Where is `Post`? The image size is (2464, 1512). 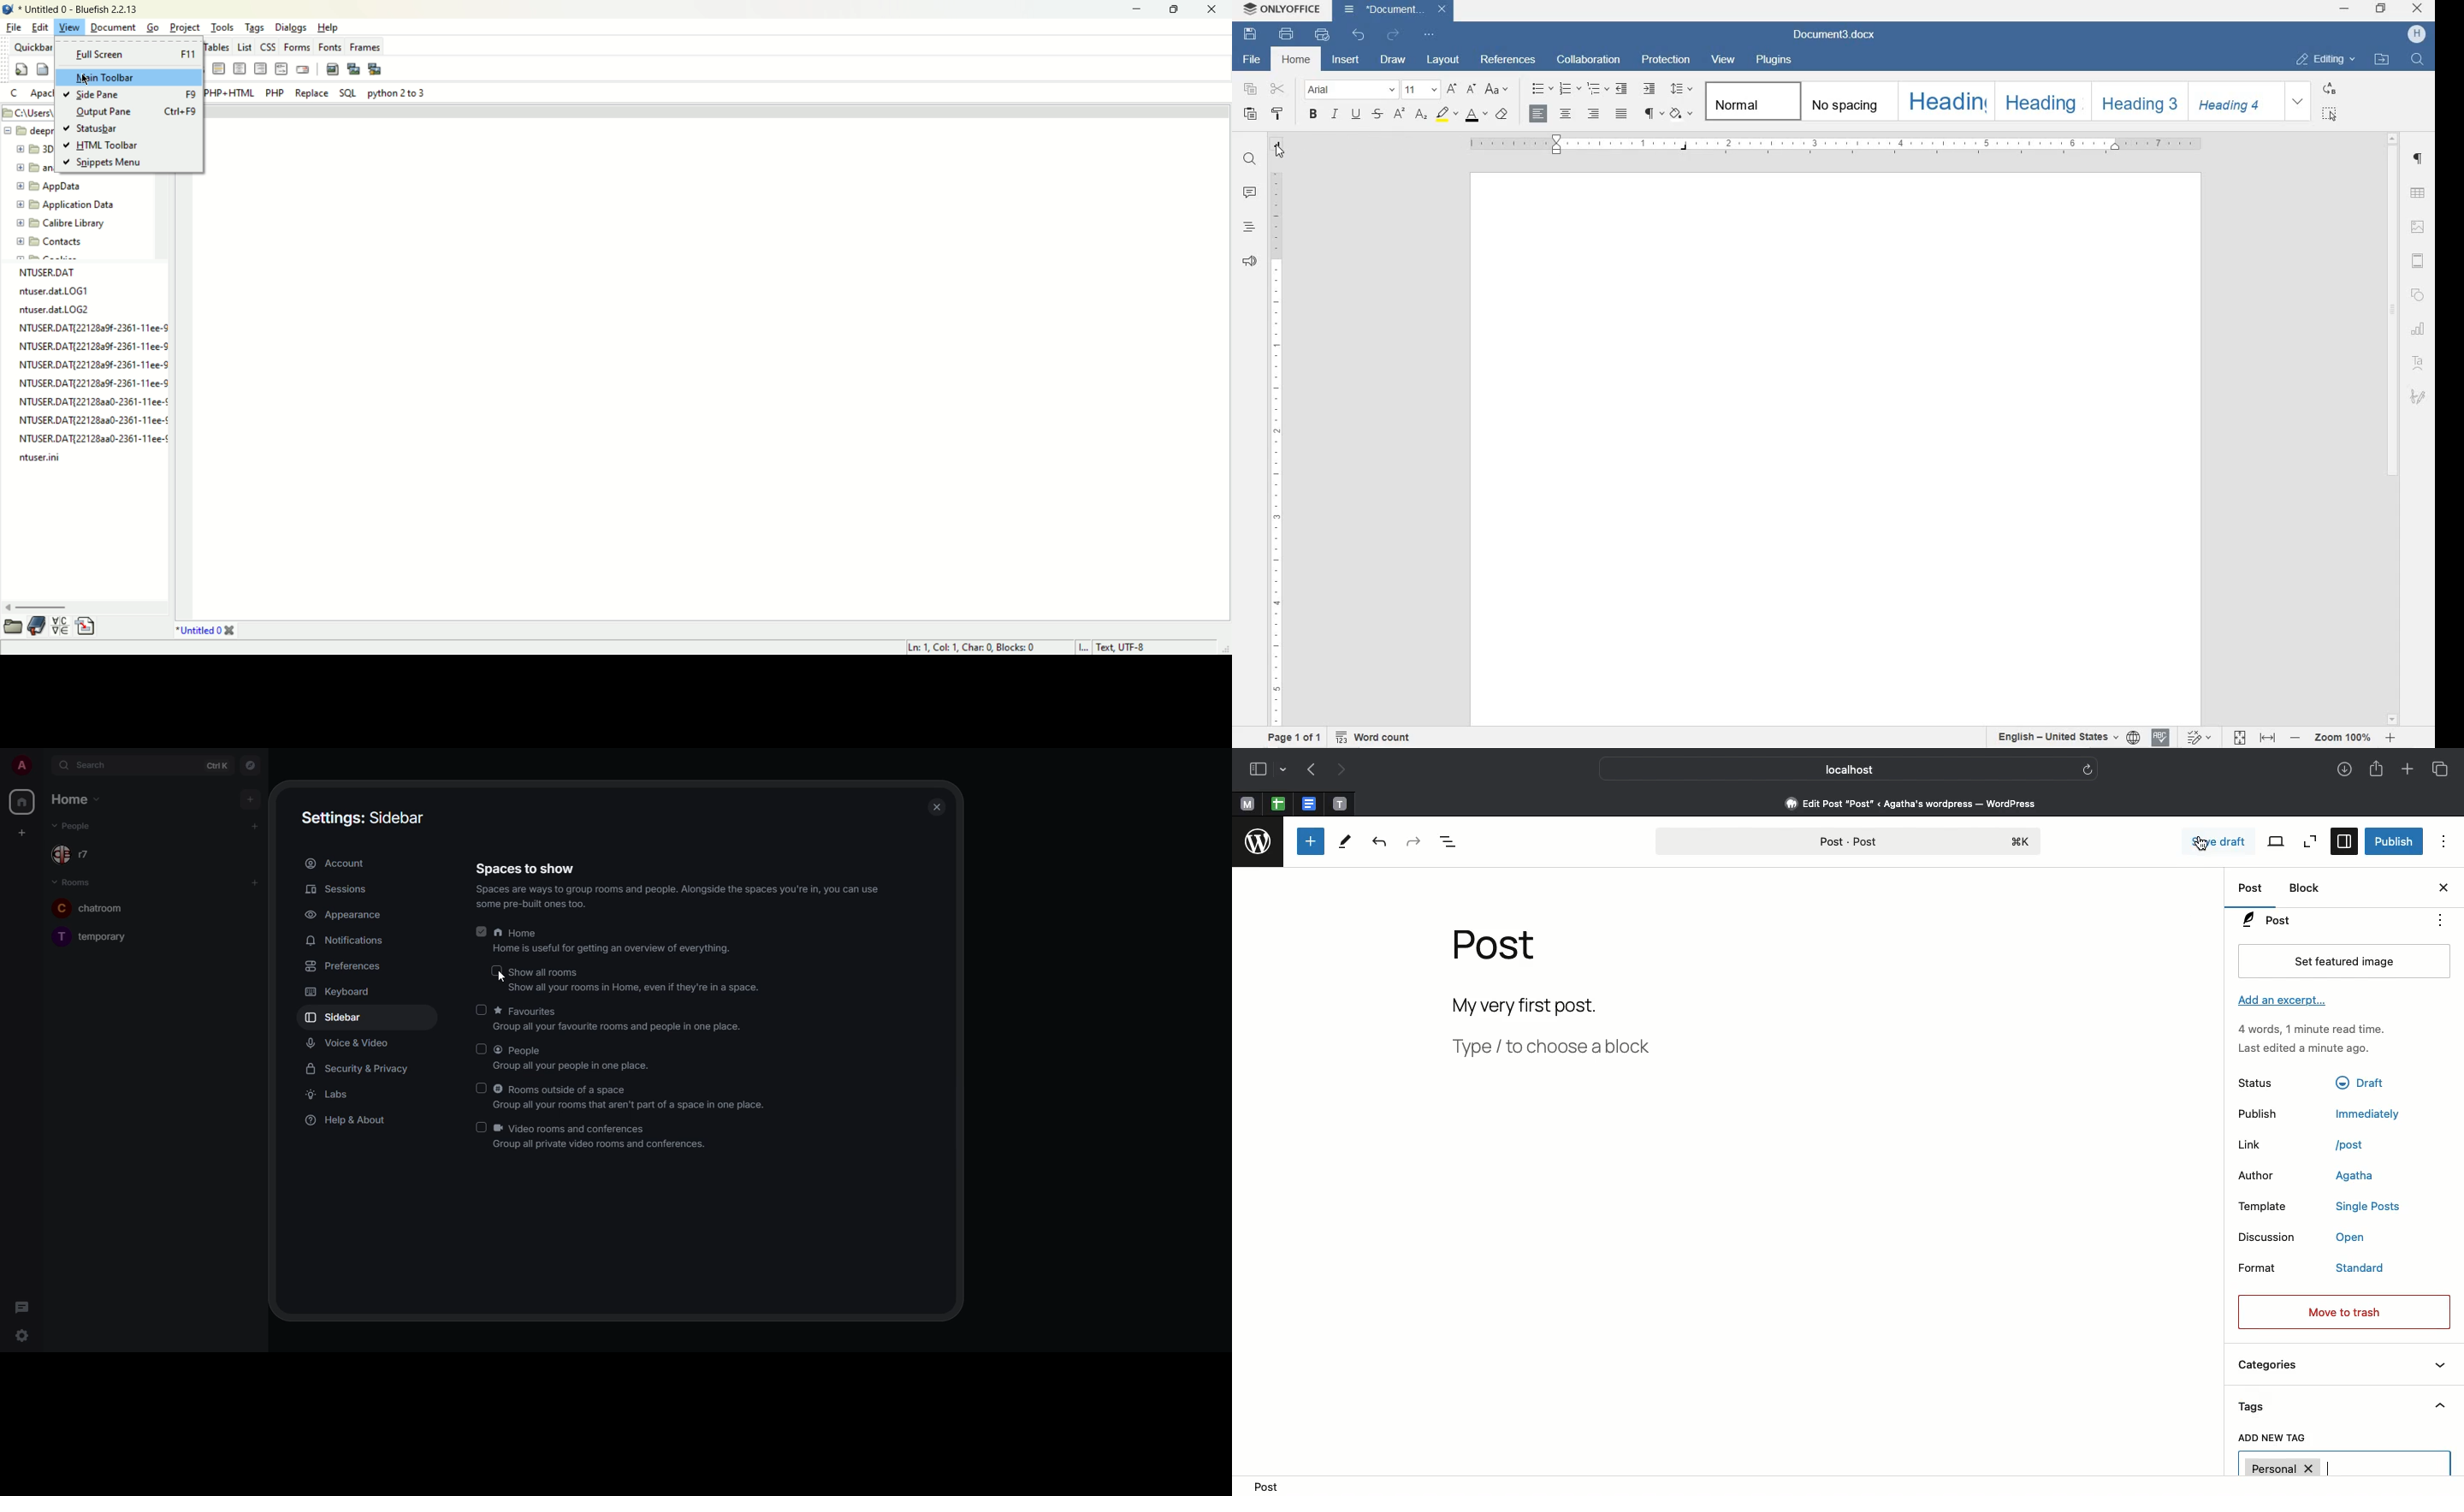
Post is located at coordinates (2252, 890).